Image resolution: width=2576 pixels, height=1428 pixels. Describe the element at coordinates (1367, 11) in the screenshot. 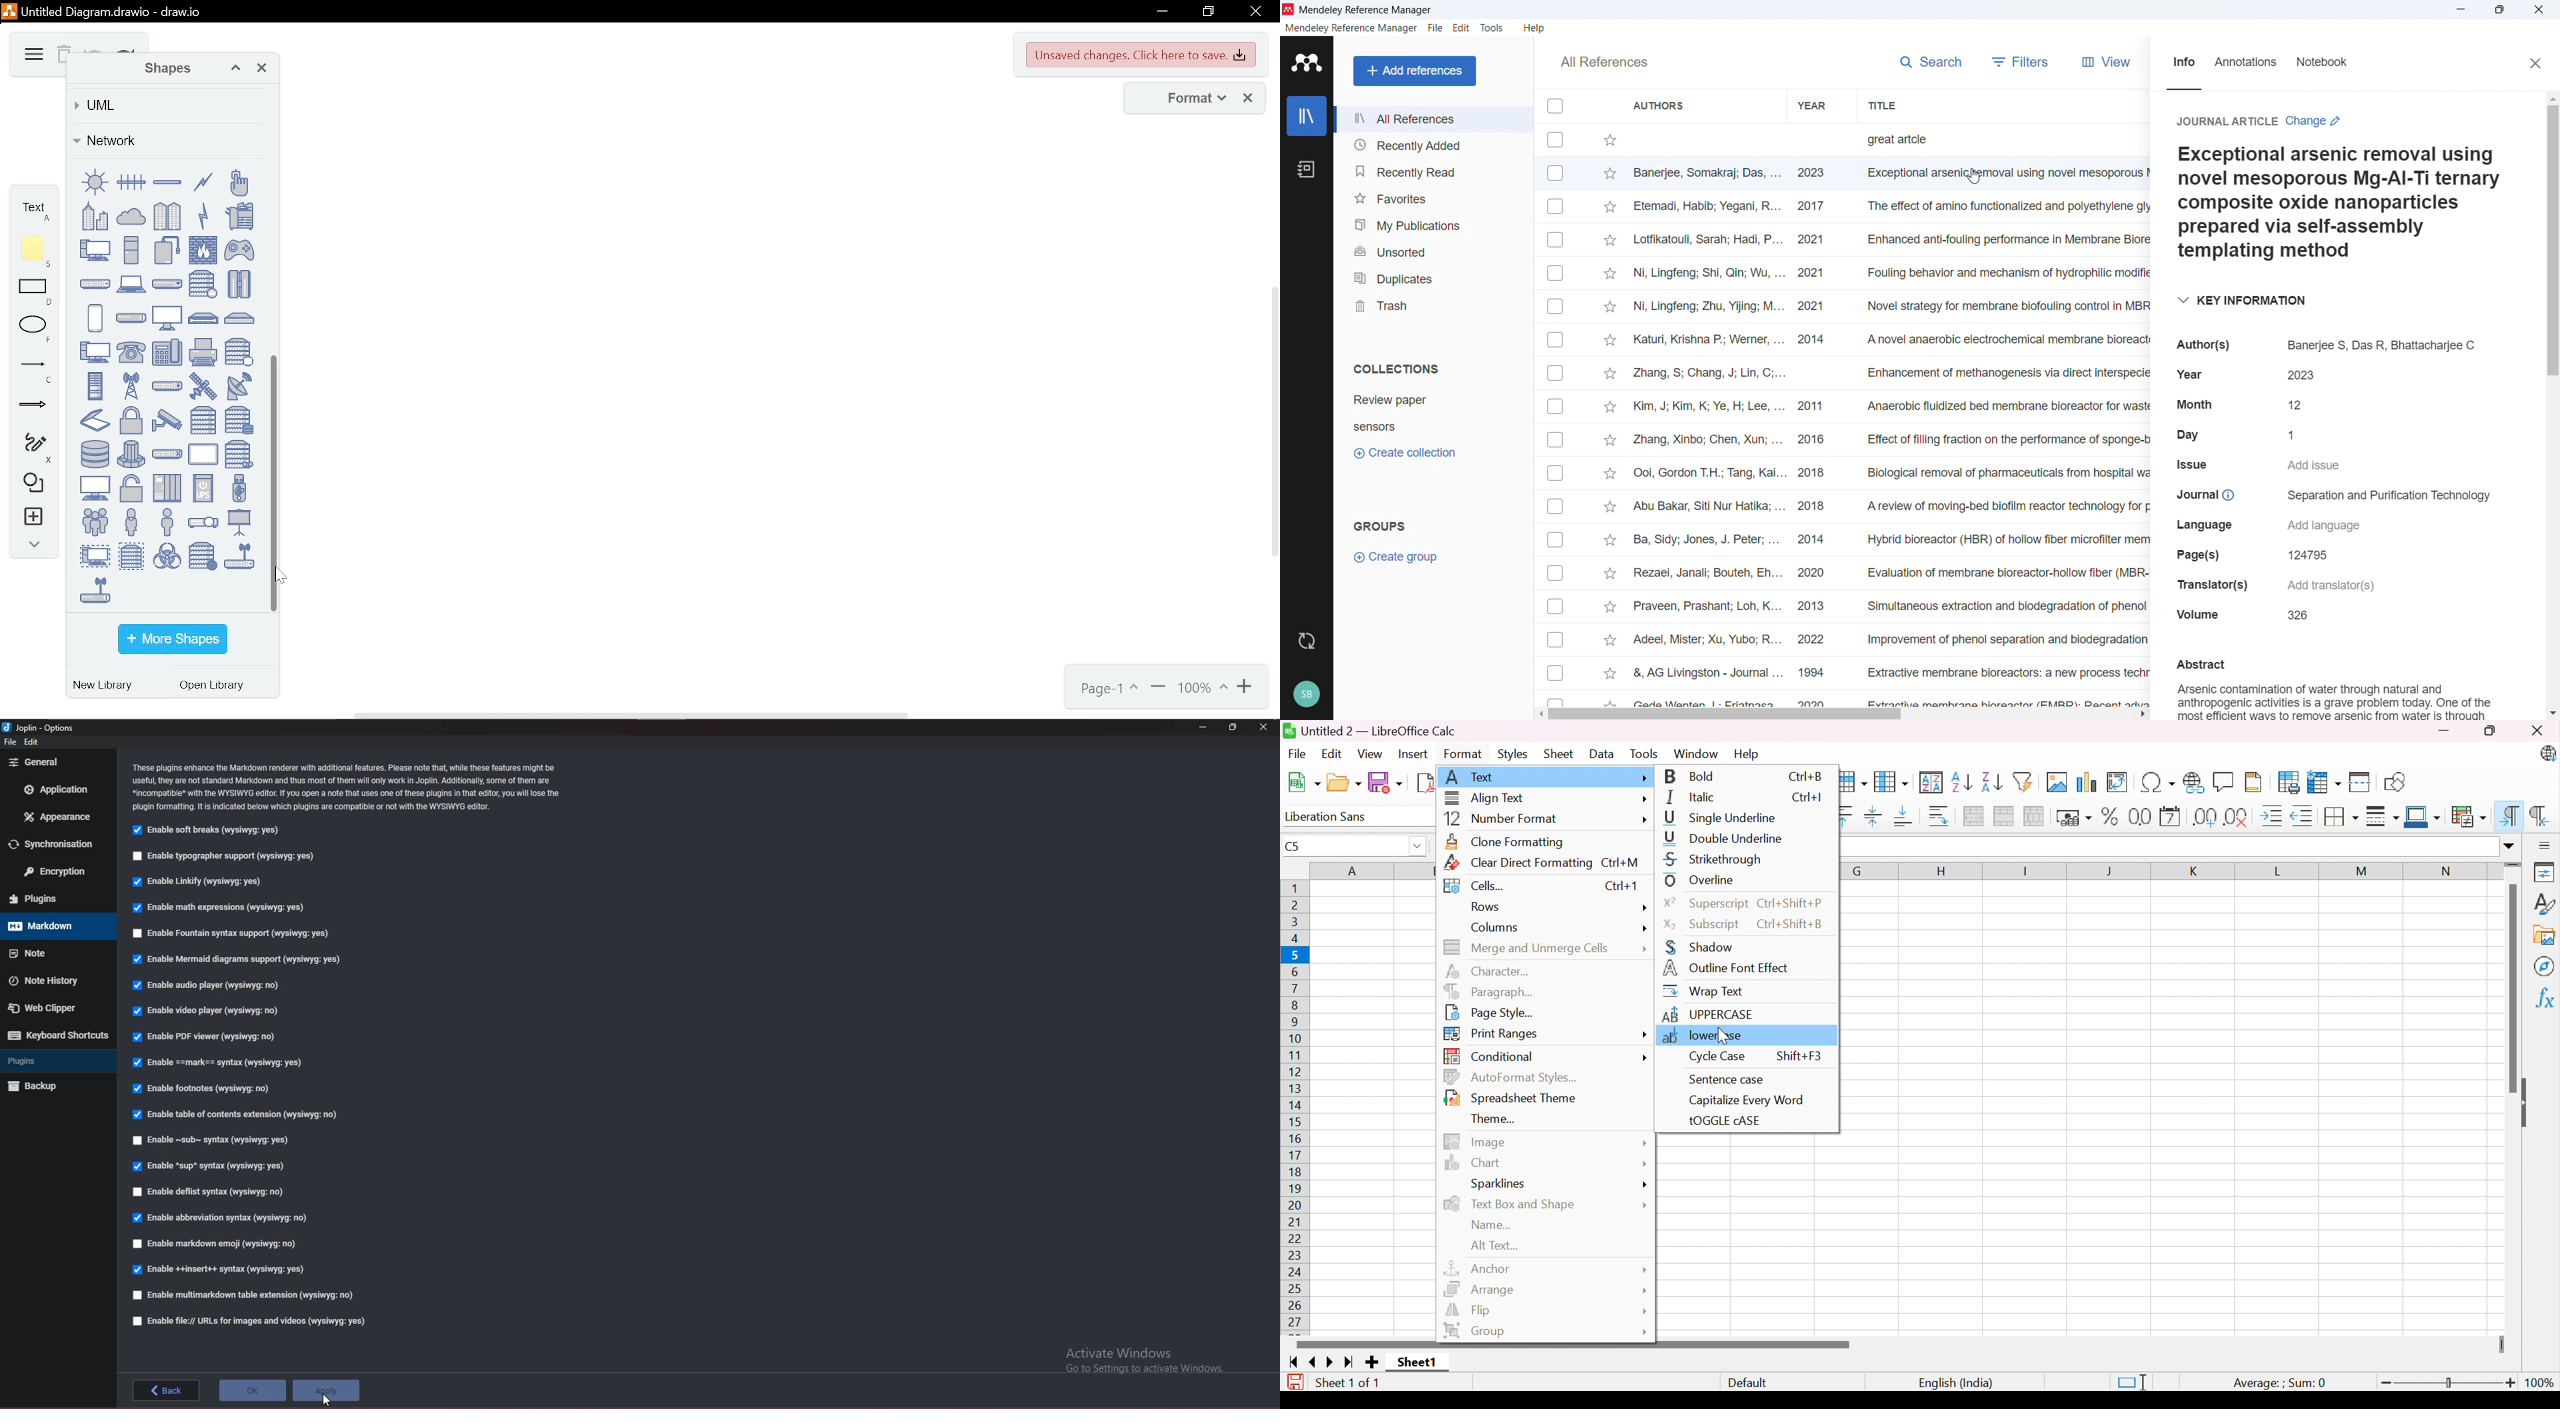

I see `Title ` at that location.